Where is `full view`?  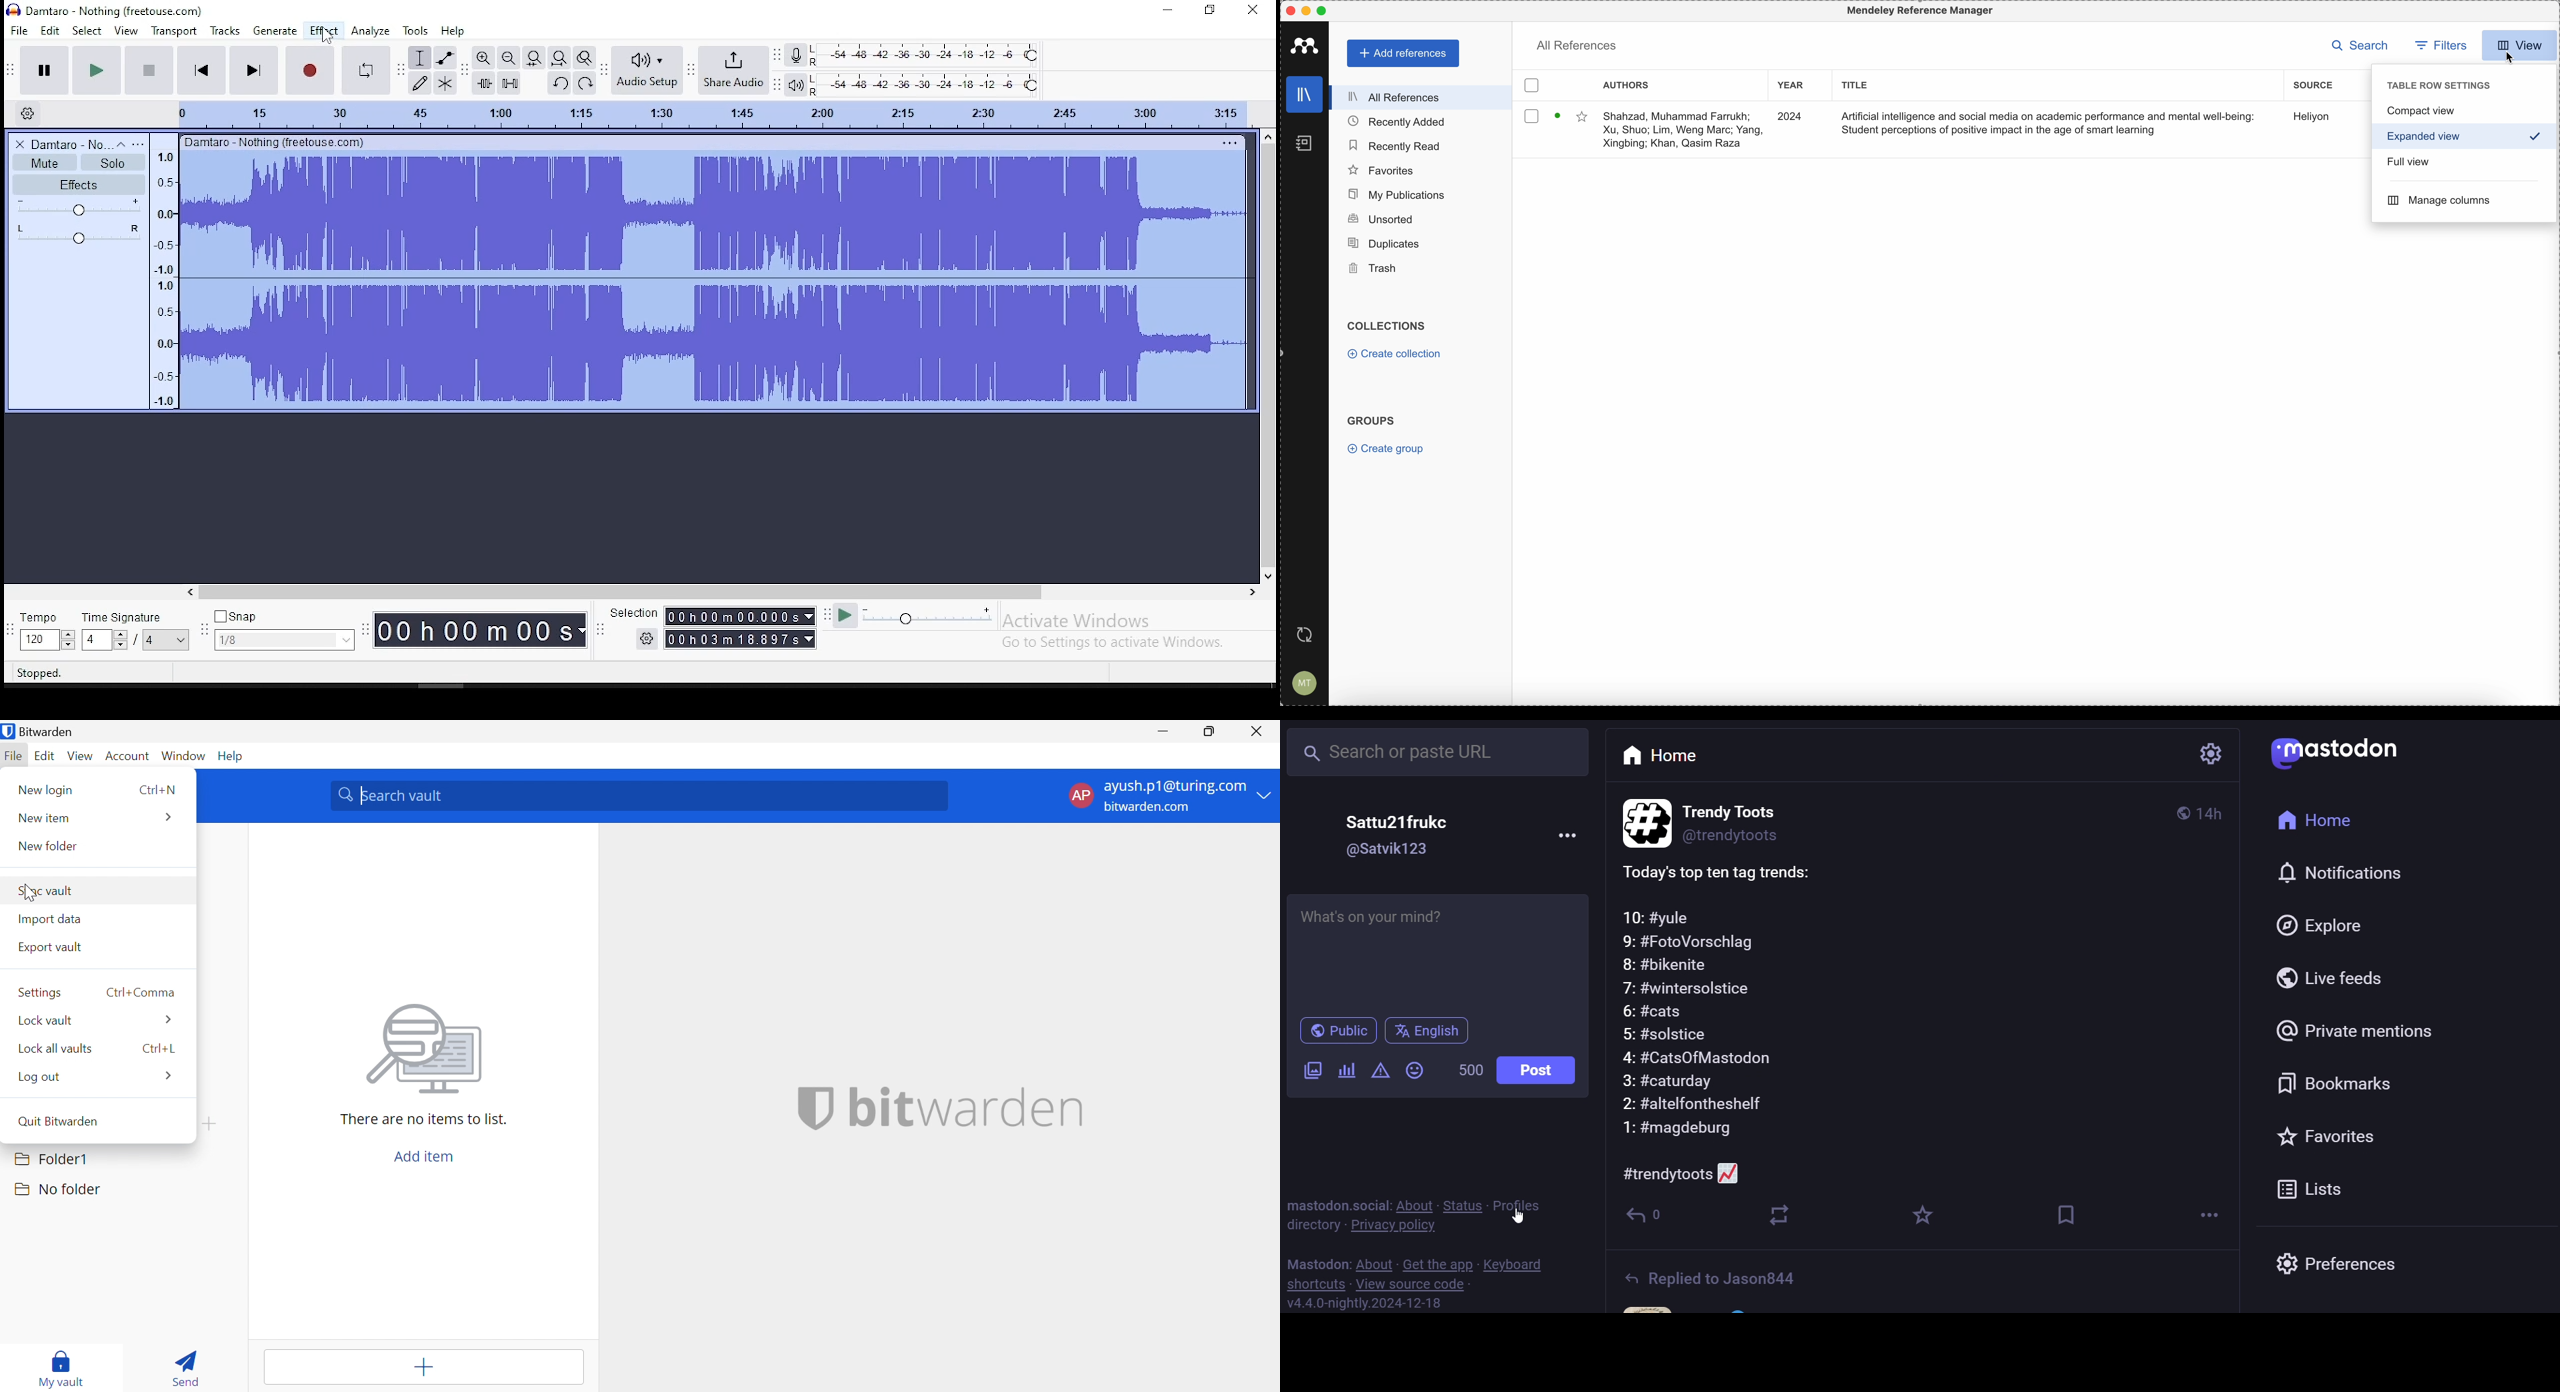 full view is located at coordinates (2406, 164).